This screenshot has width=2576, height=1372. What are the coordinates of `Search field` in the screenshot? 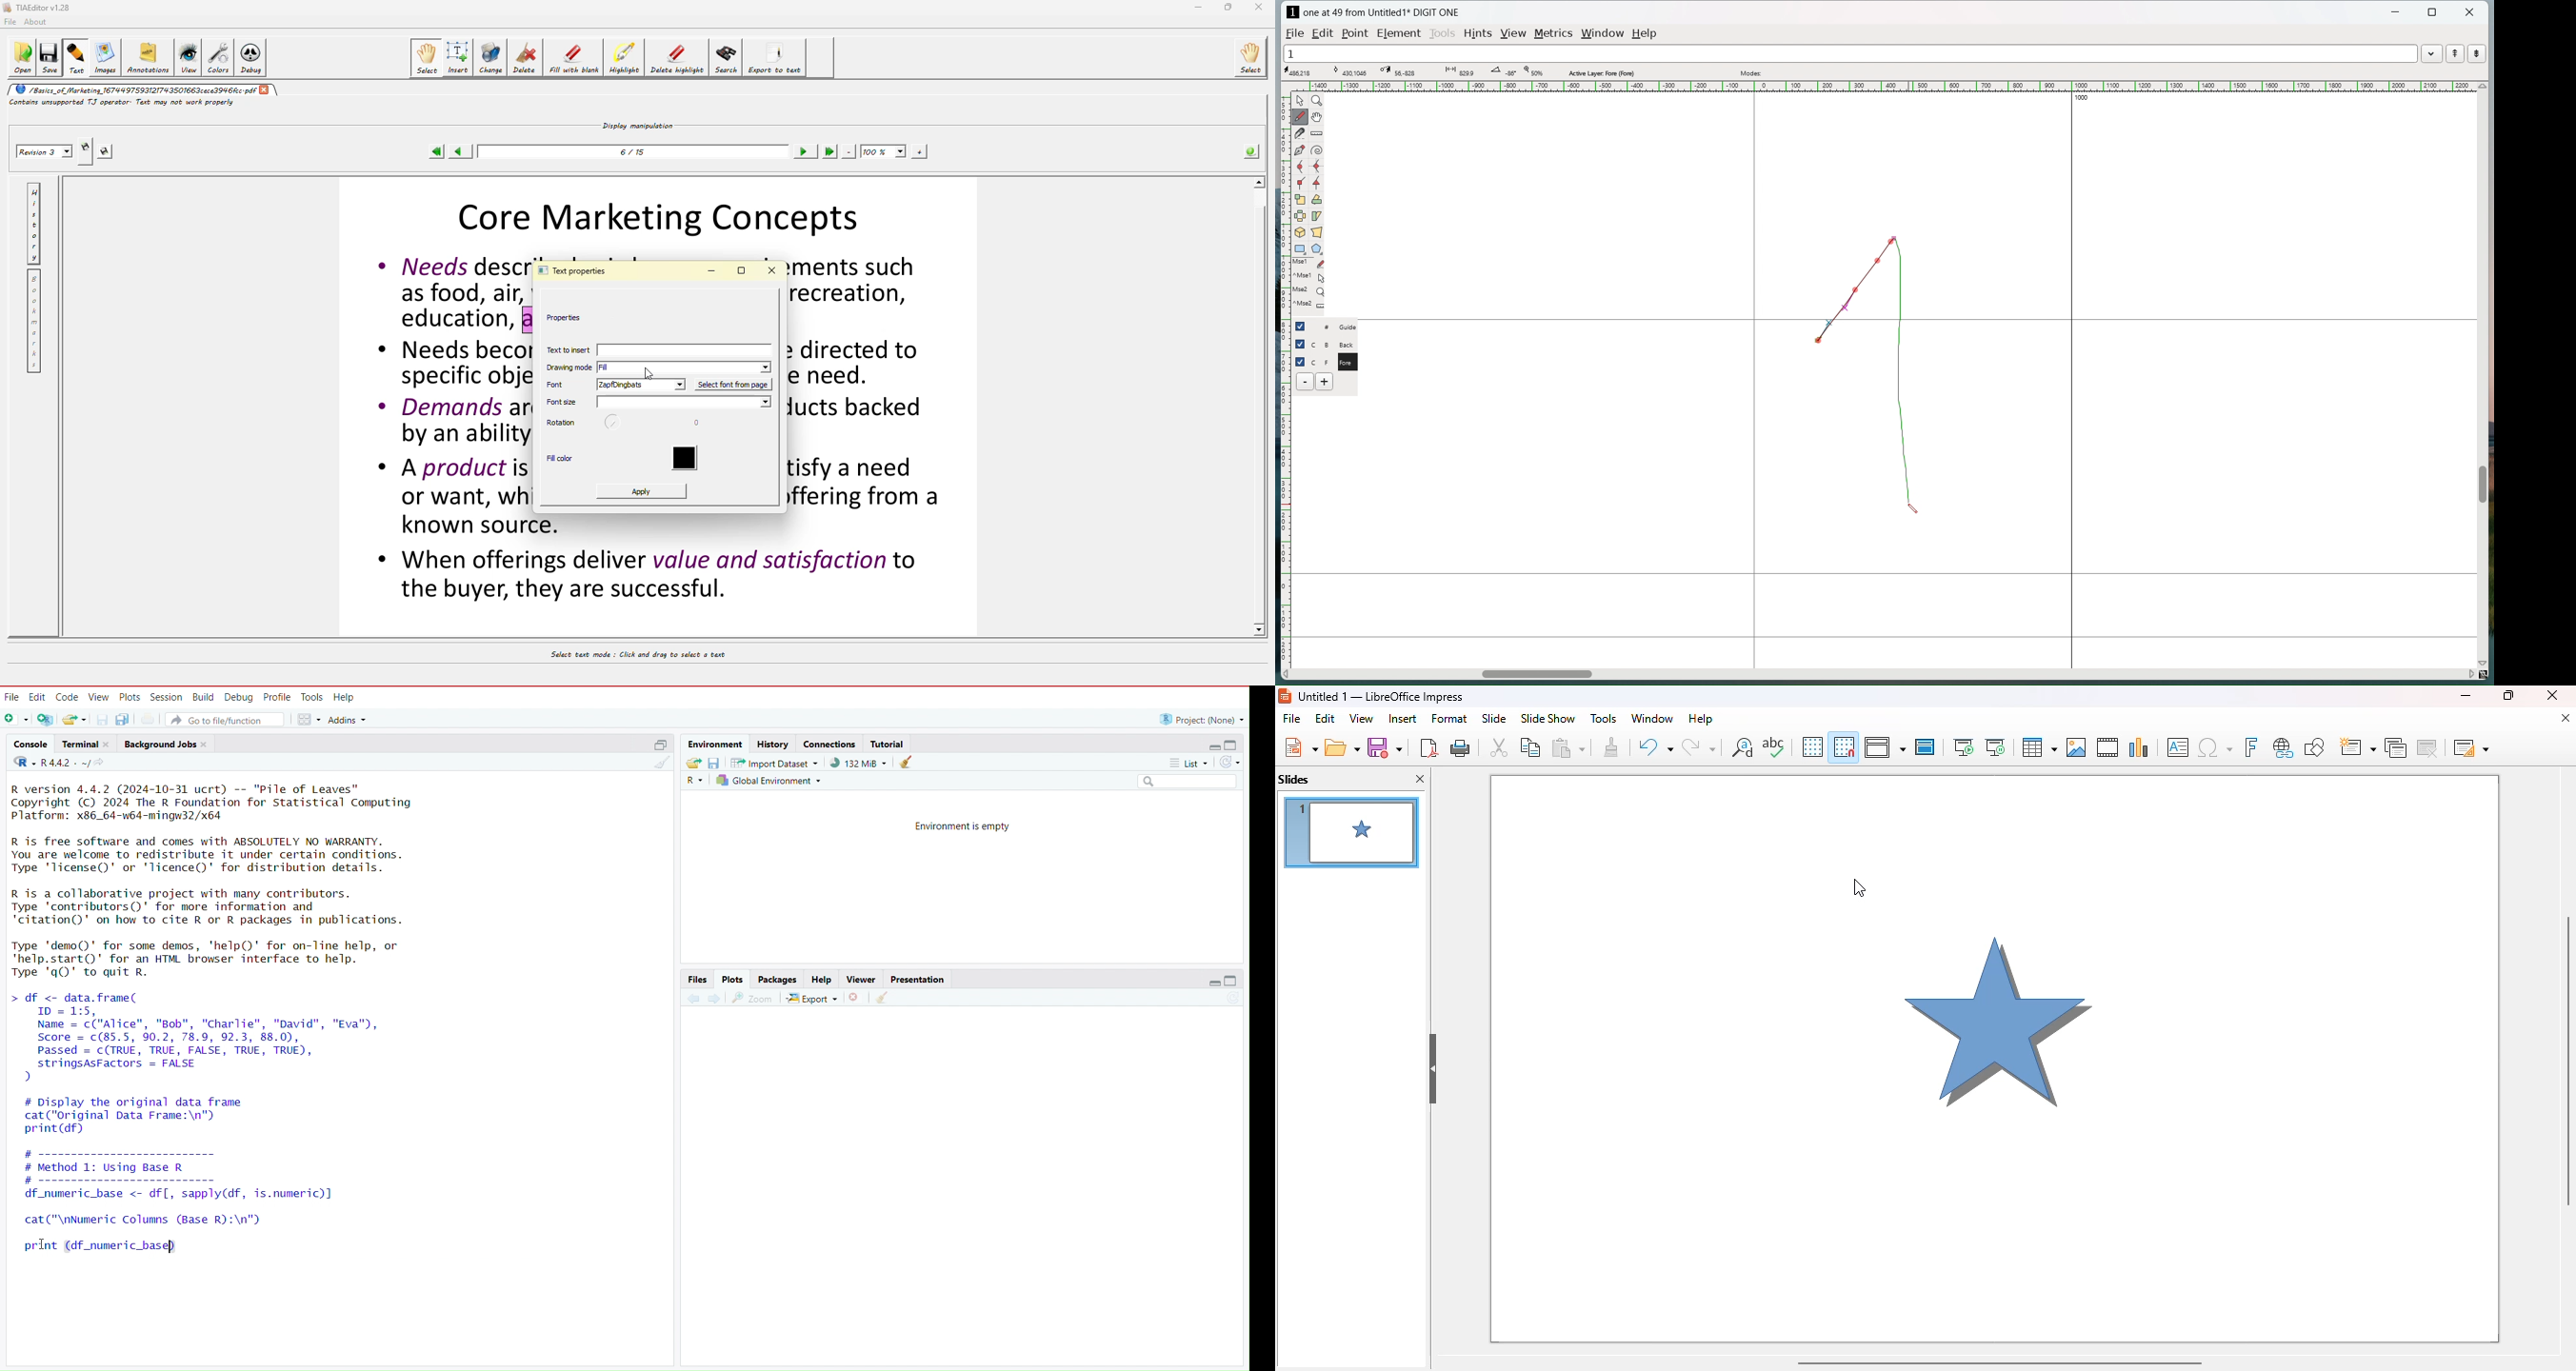 It's located at (1189, 780).